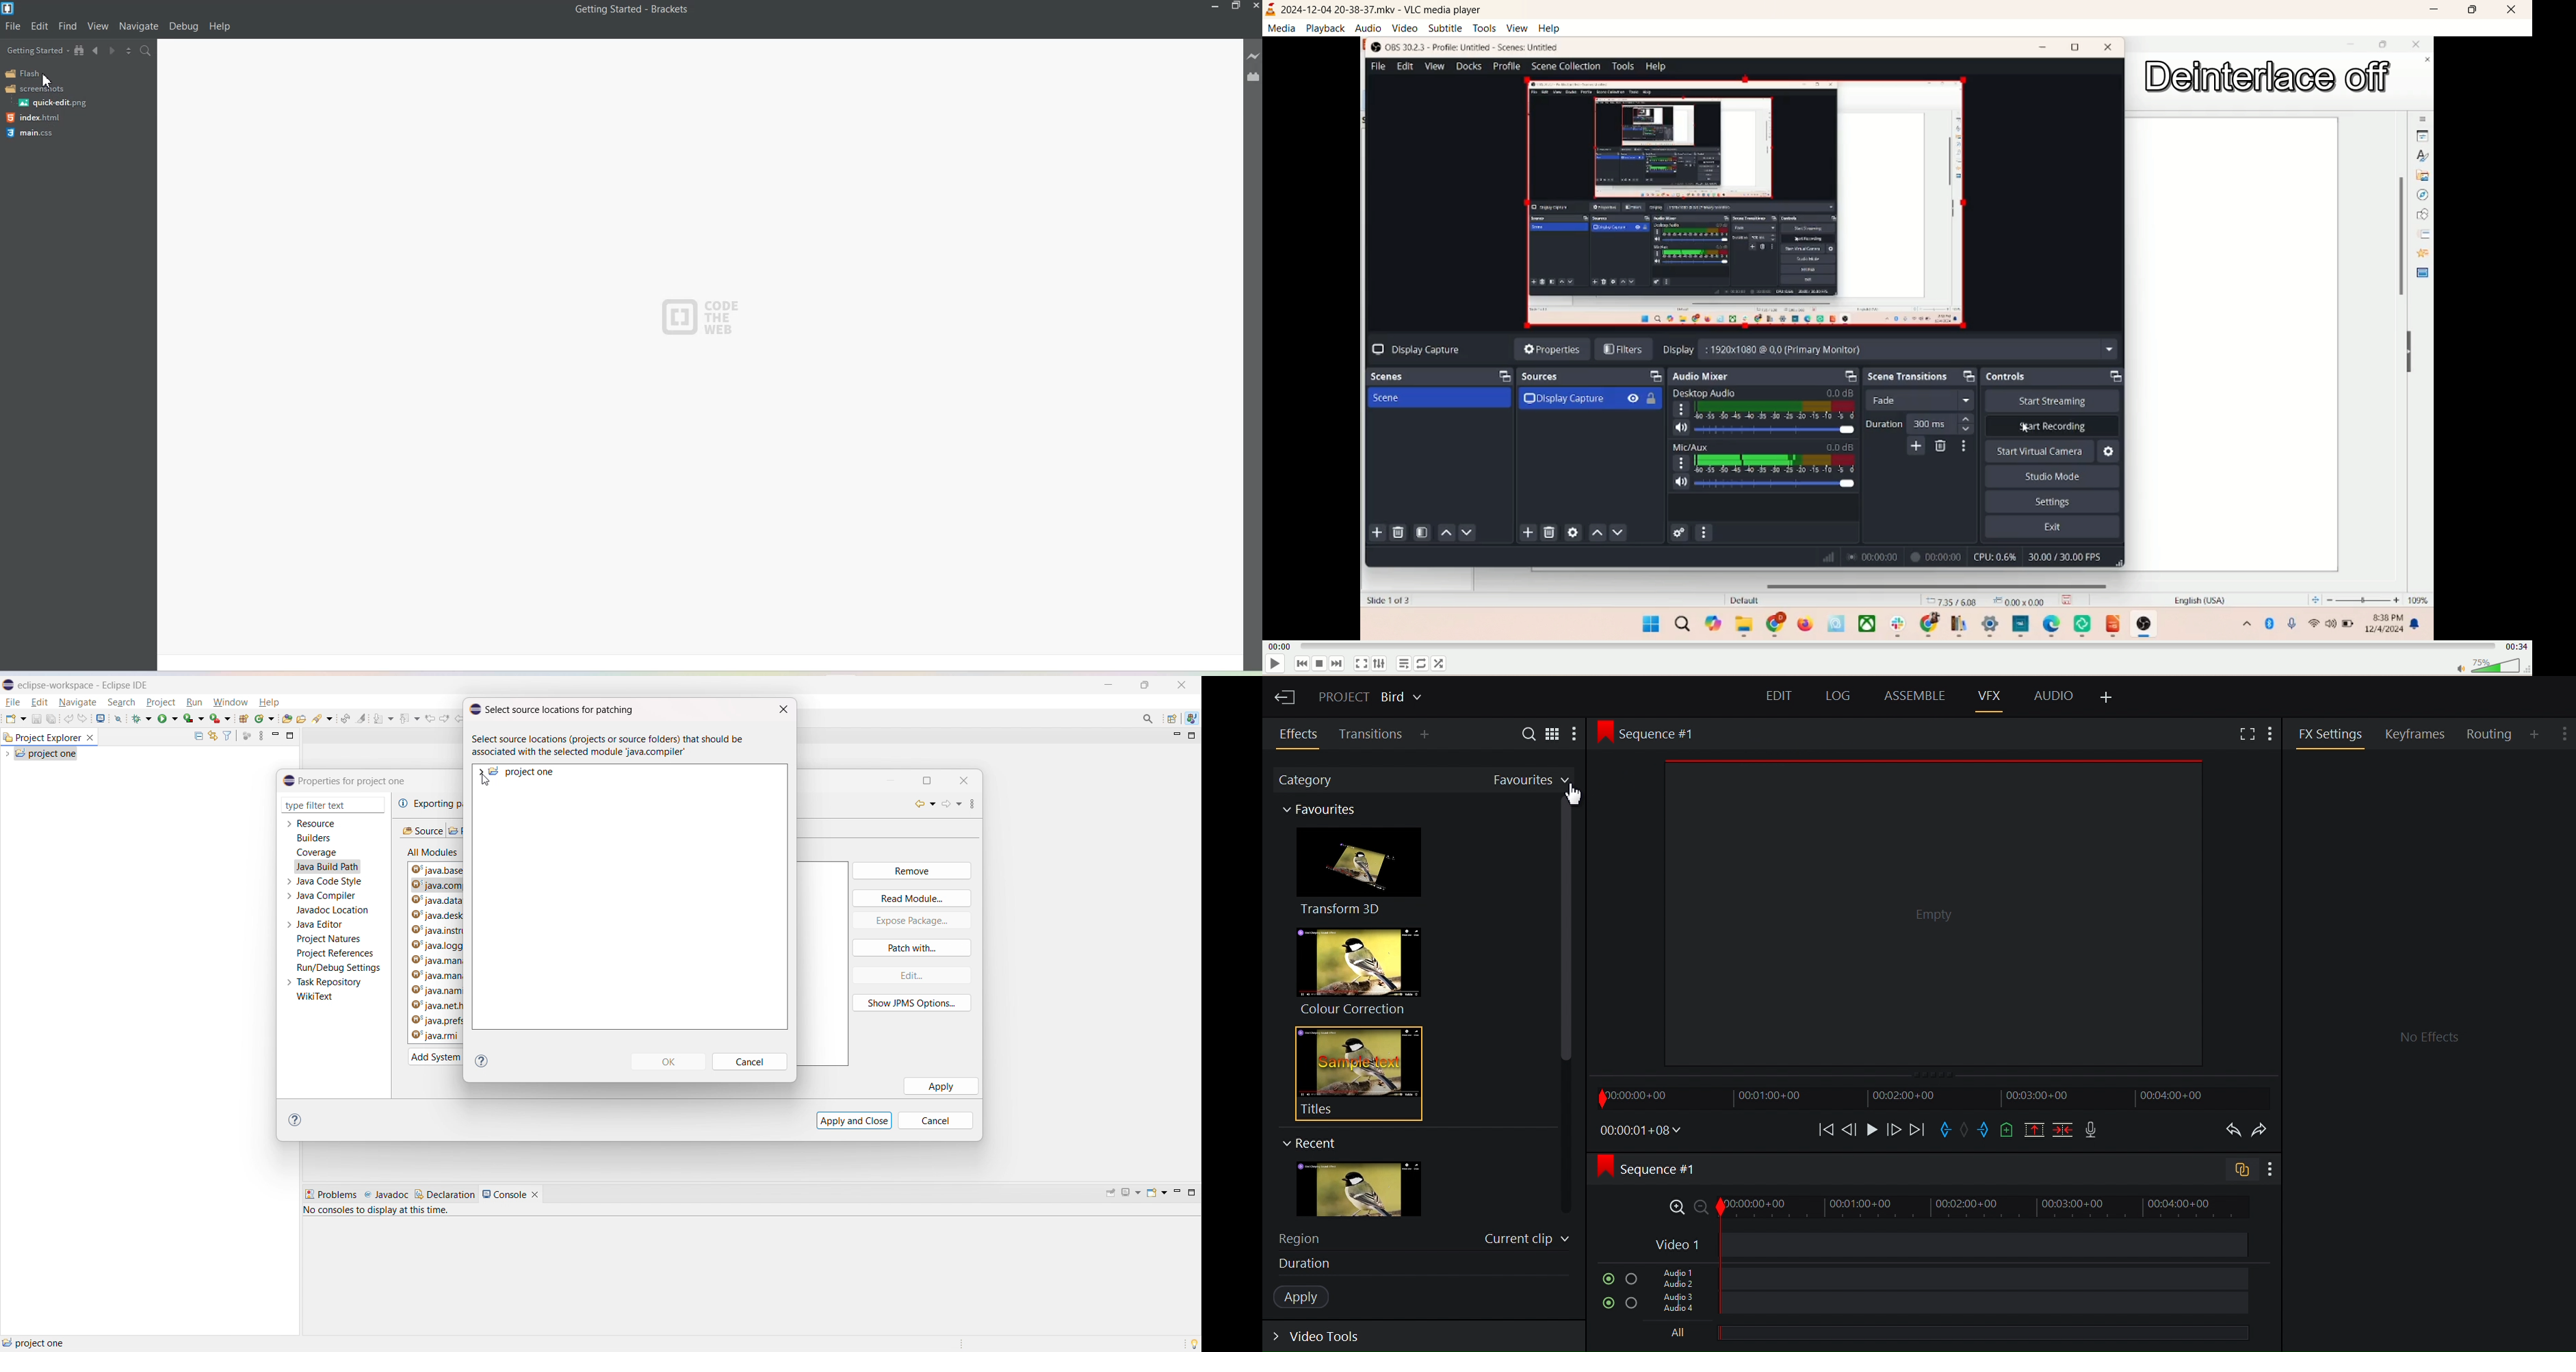 The height and width of the screenshot is (1372, 2576). Describe the element at coordinates (1194, 1343) in the screenshot. I see `tip of the day` at that location.